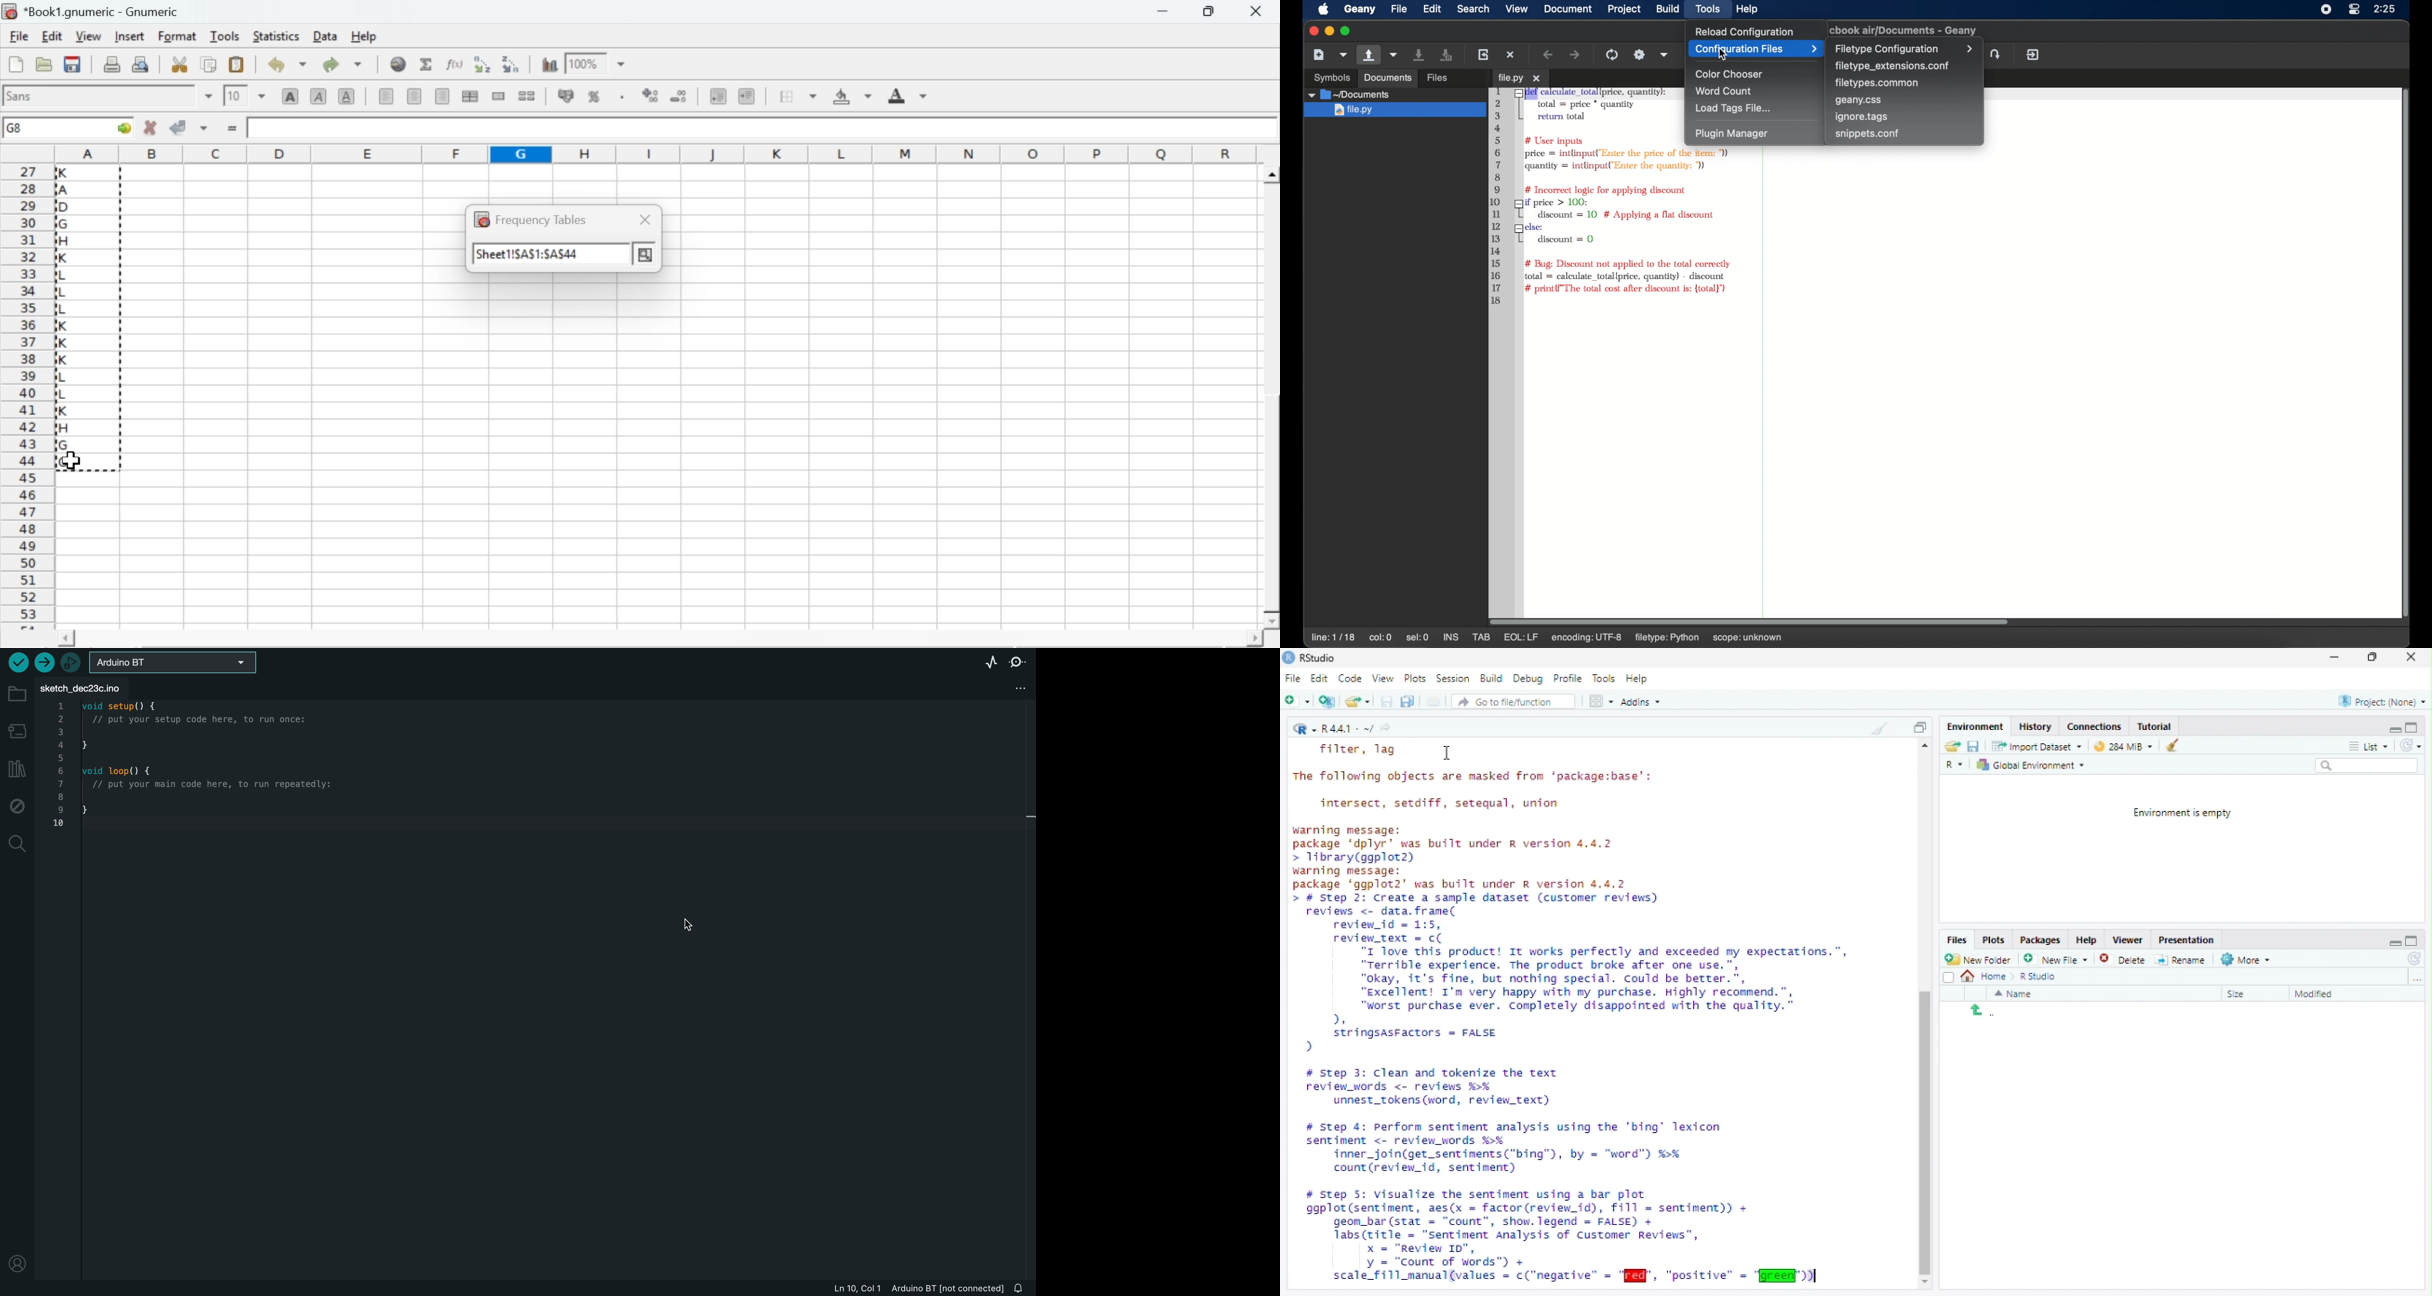  What do you see at coordinates (2040, 747) in the screenshot?
I see `Import Dataset` at bounding box center [2040, 747].